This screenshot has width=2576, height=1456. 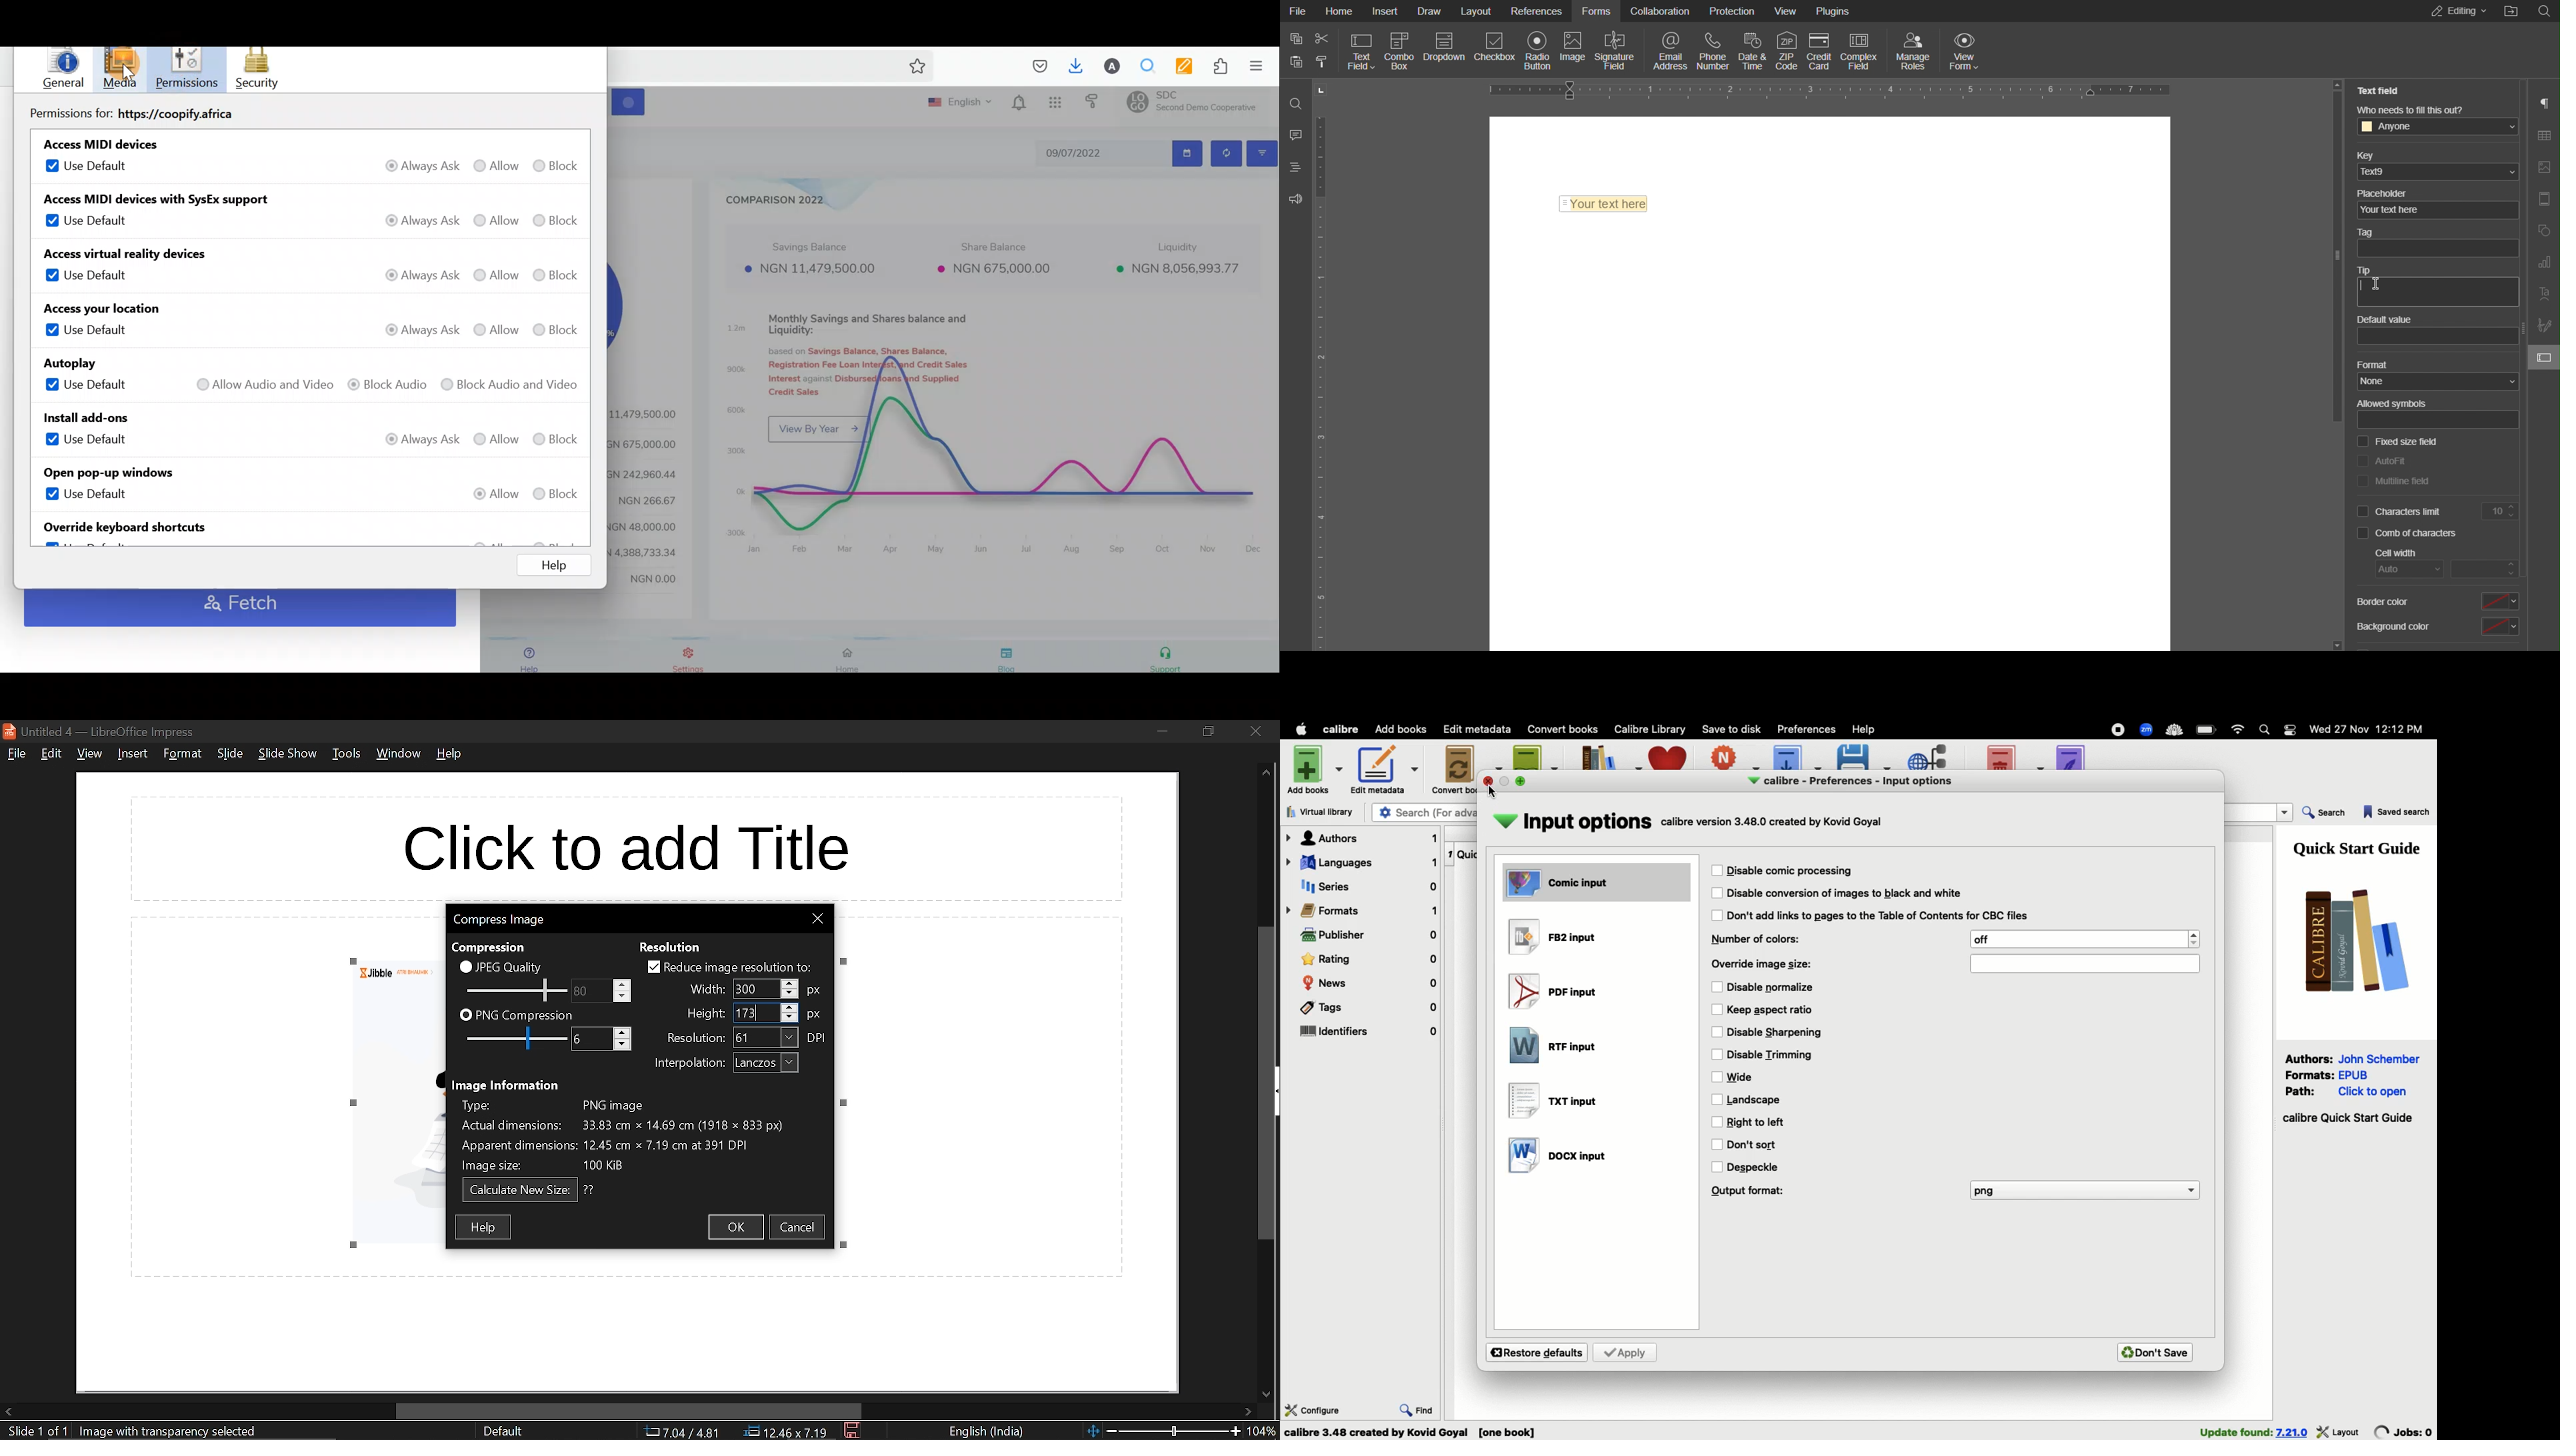 What do you see at coordinates (2235, 1431) in the screenshot?
I see `found` at bounding box center [2235, 1431].